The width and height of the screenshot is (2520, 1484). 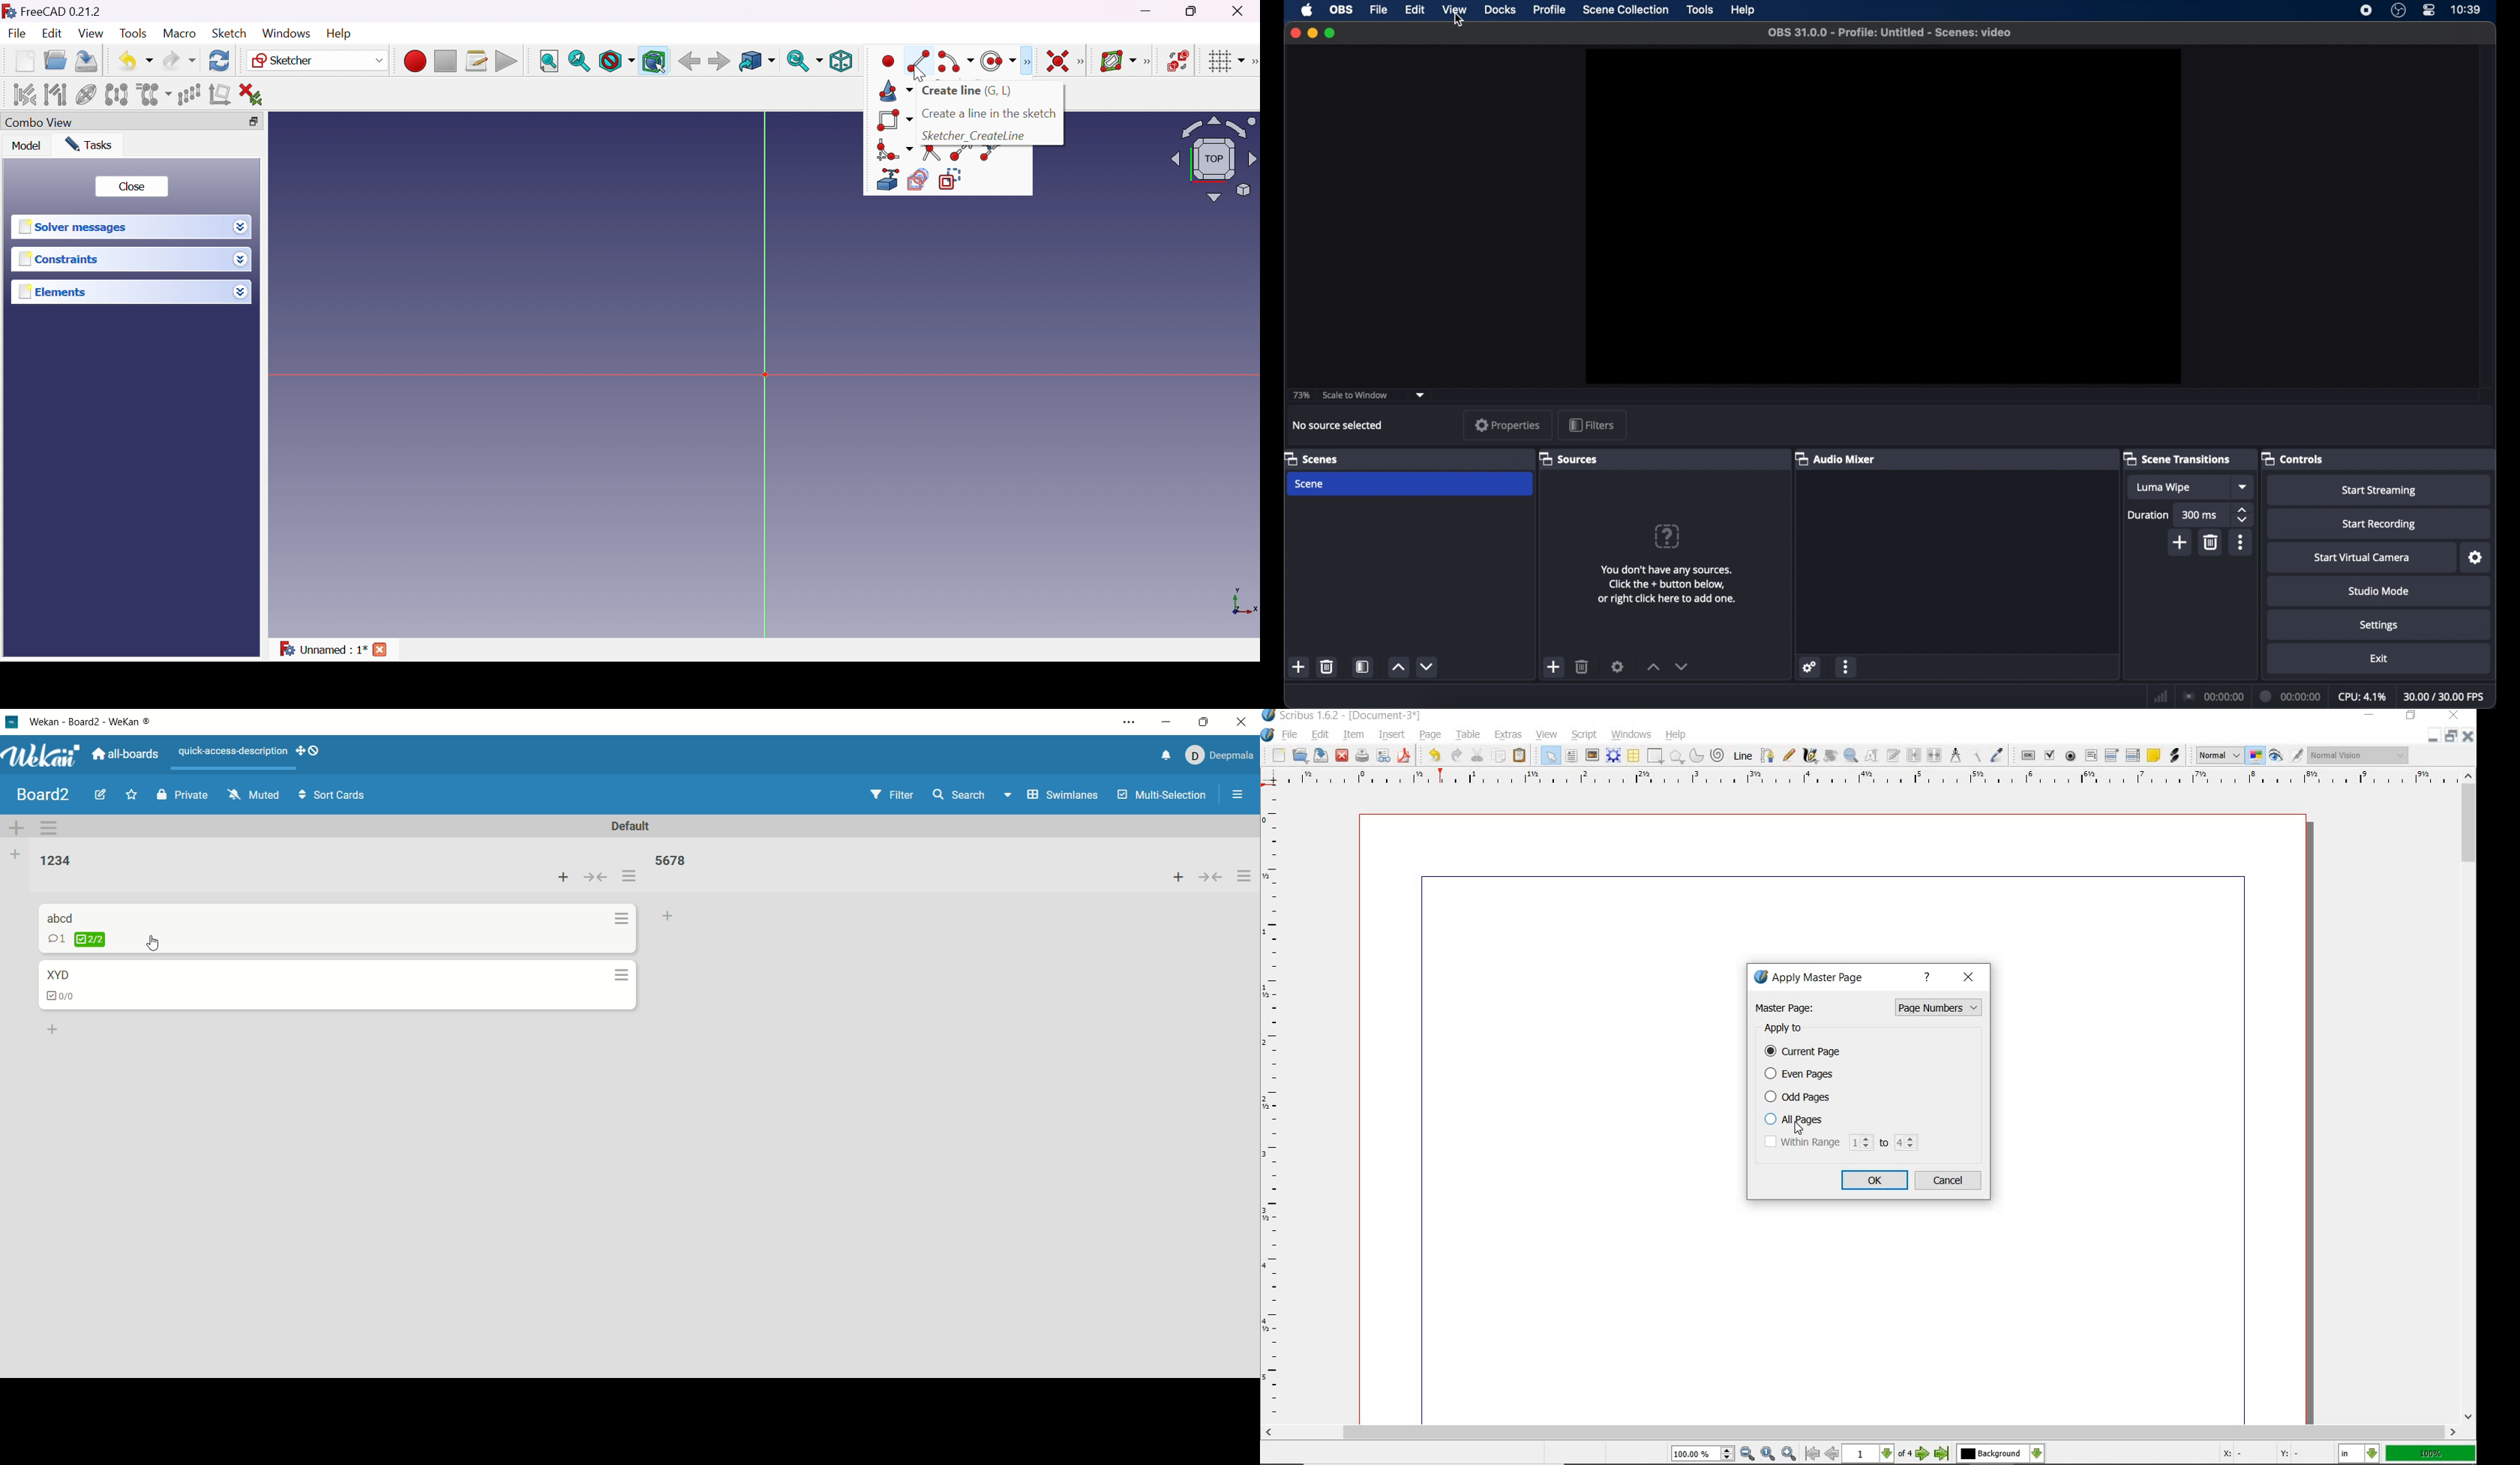 I want to click on muted, so click(x=254, y=794).